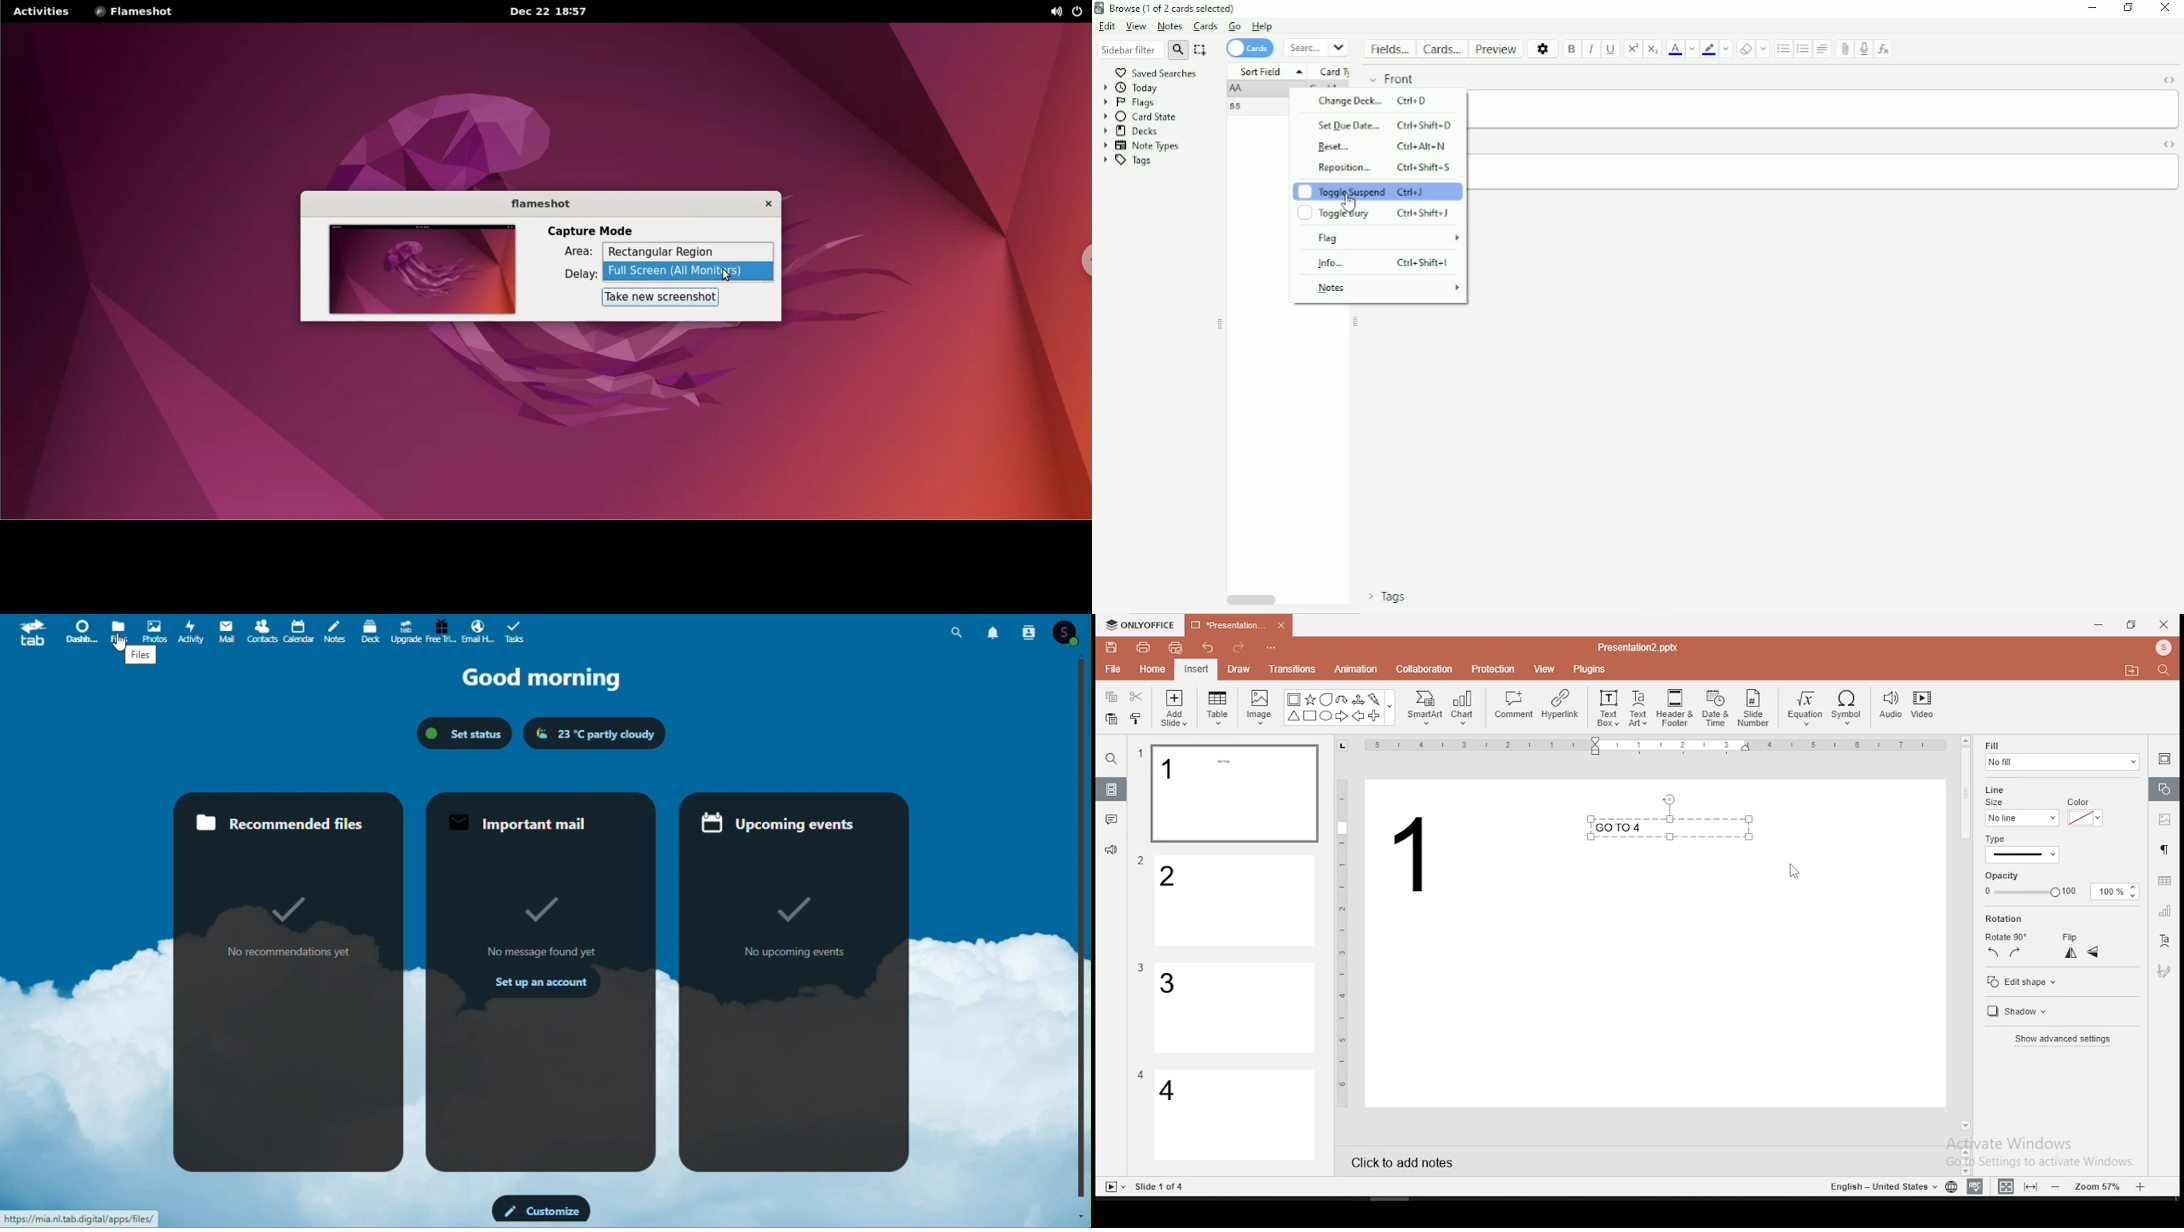 The image size is (2184, 1232). Describe the element at coordinates (1169, 9) in the screenshot. I see `Browse` at that location.